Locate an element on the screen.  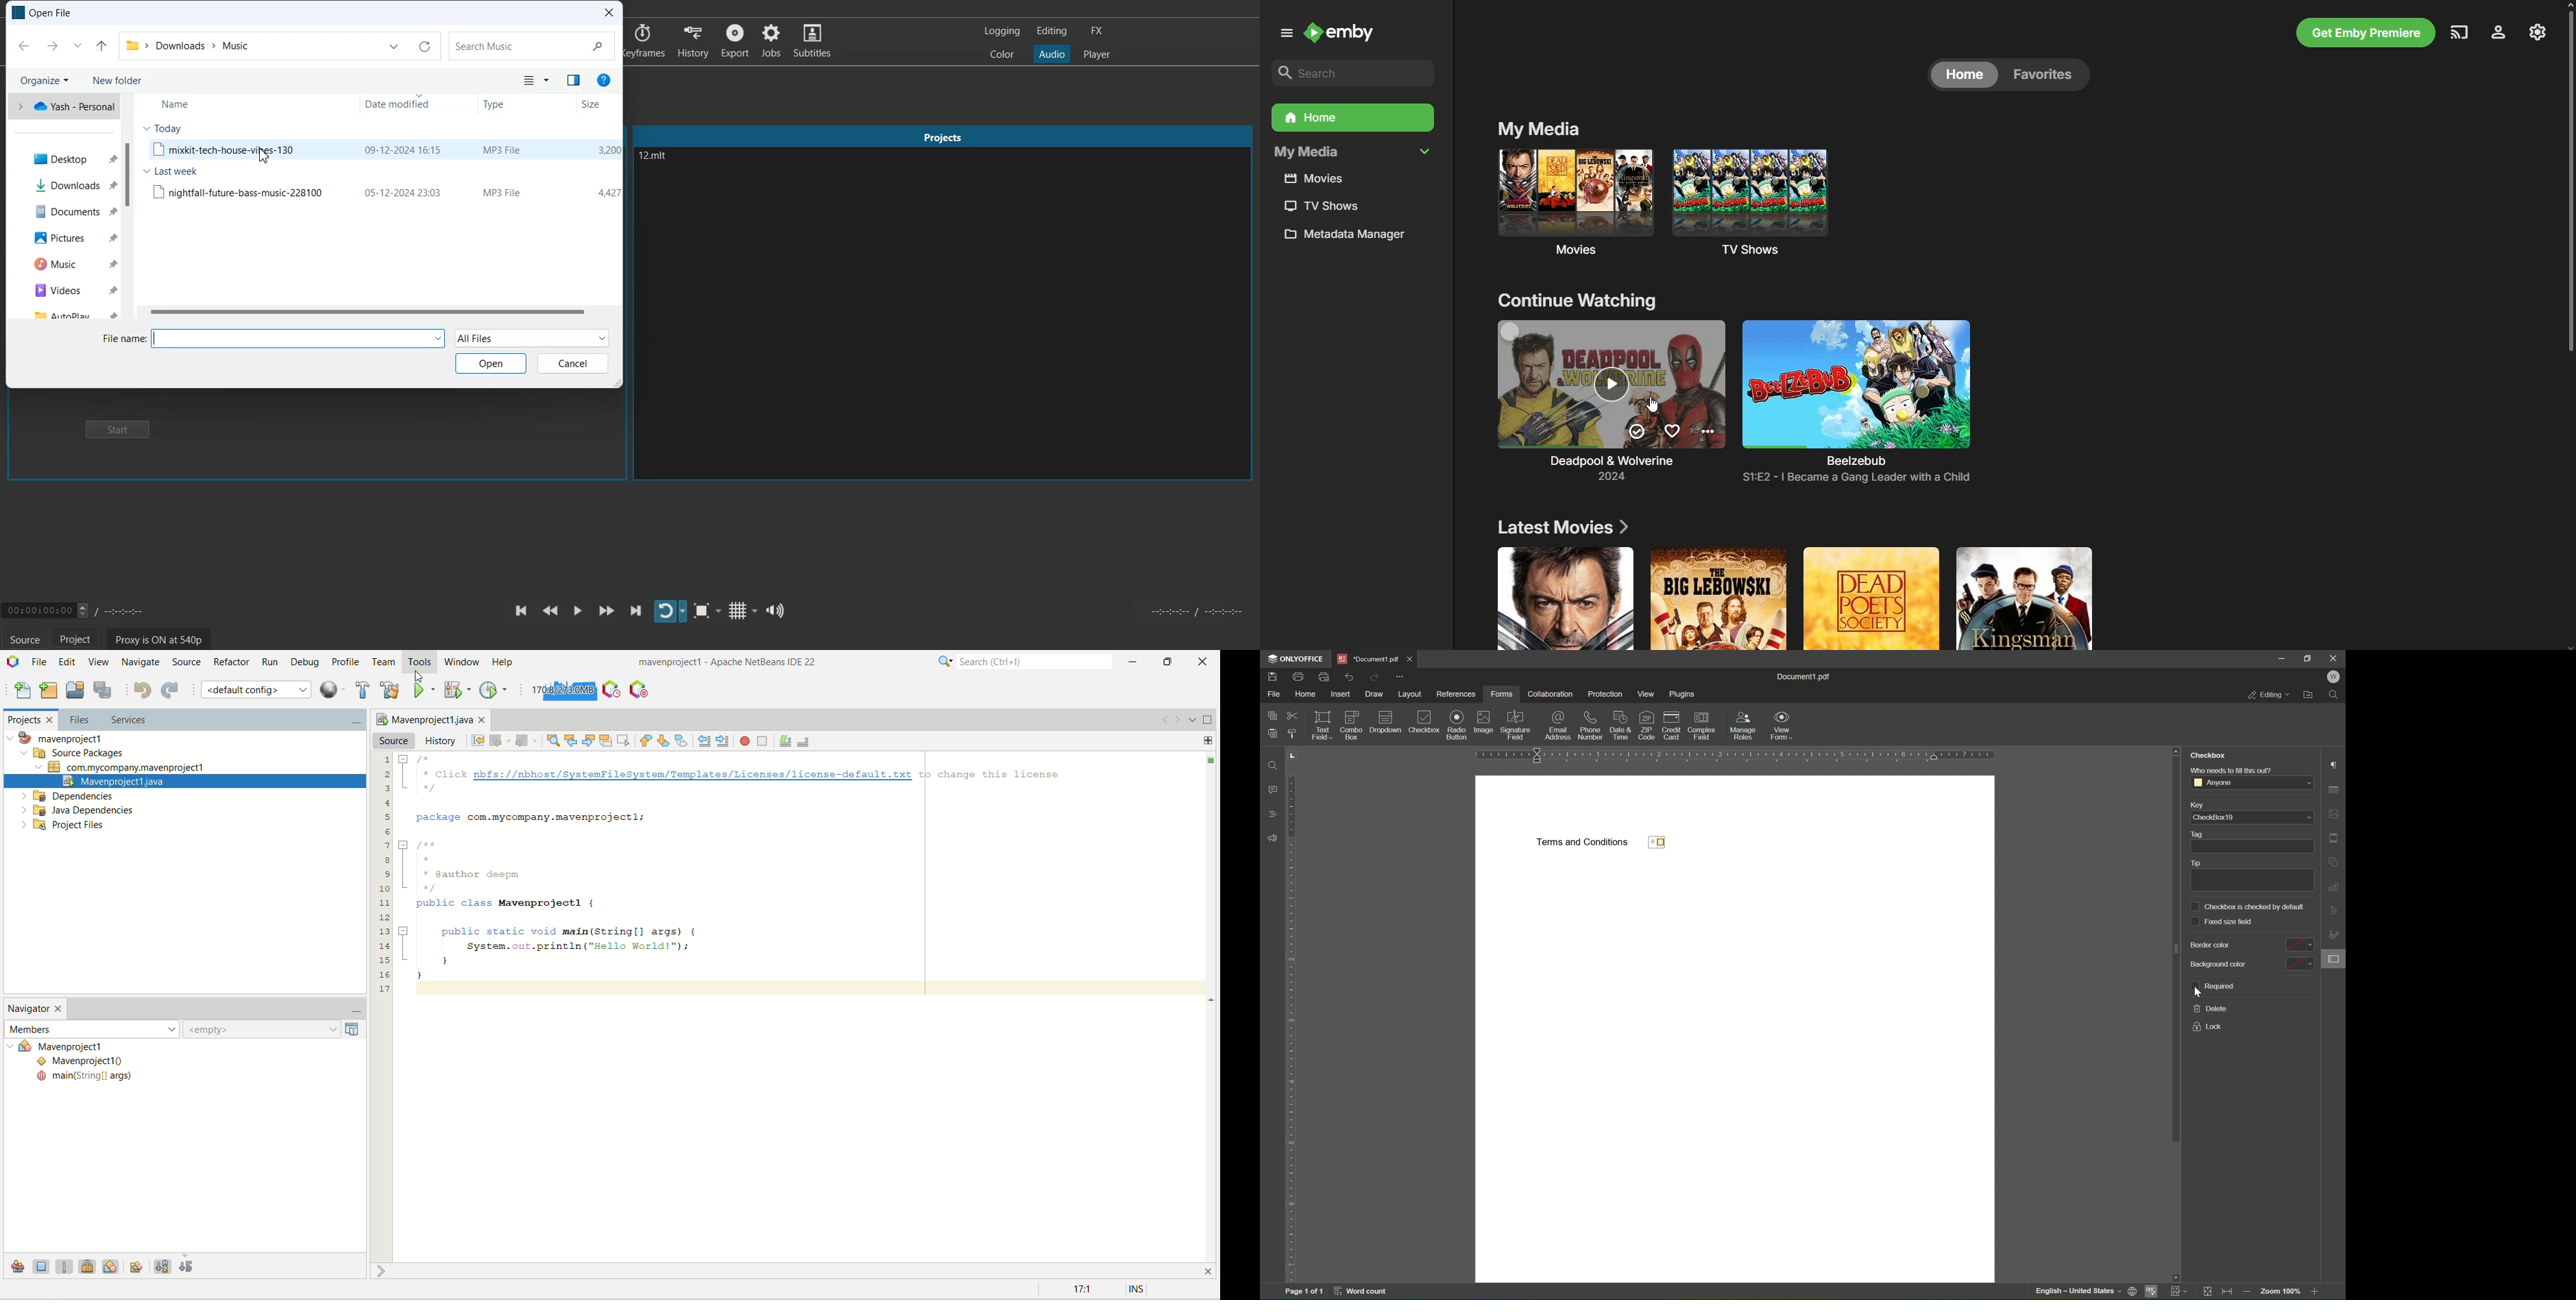
Toggle play or paue is located at coordinates (578, 610).